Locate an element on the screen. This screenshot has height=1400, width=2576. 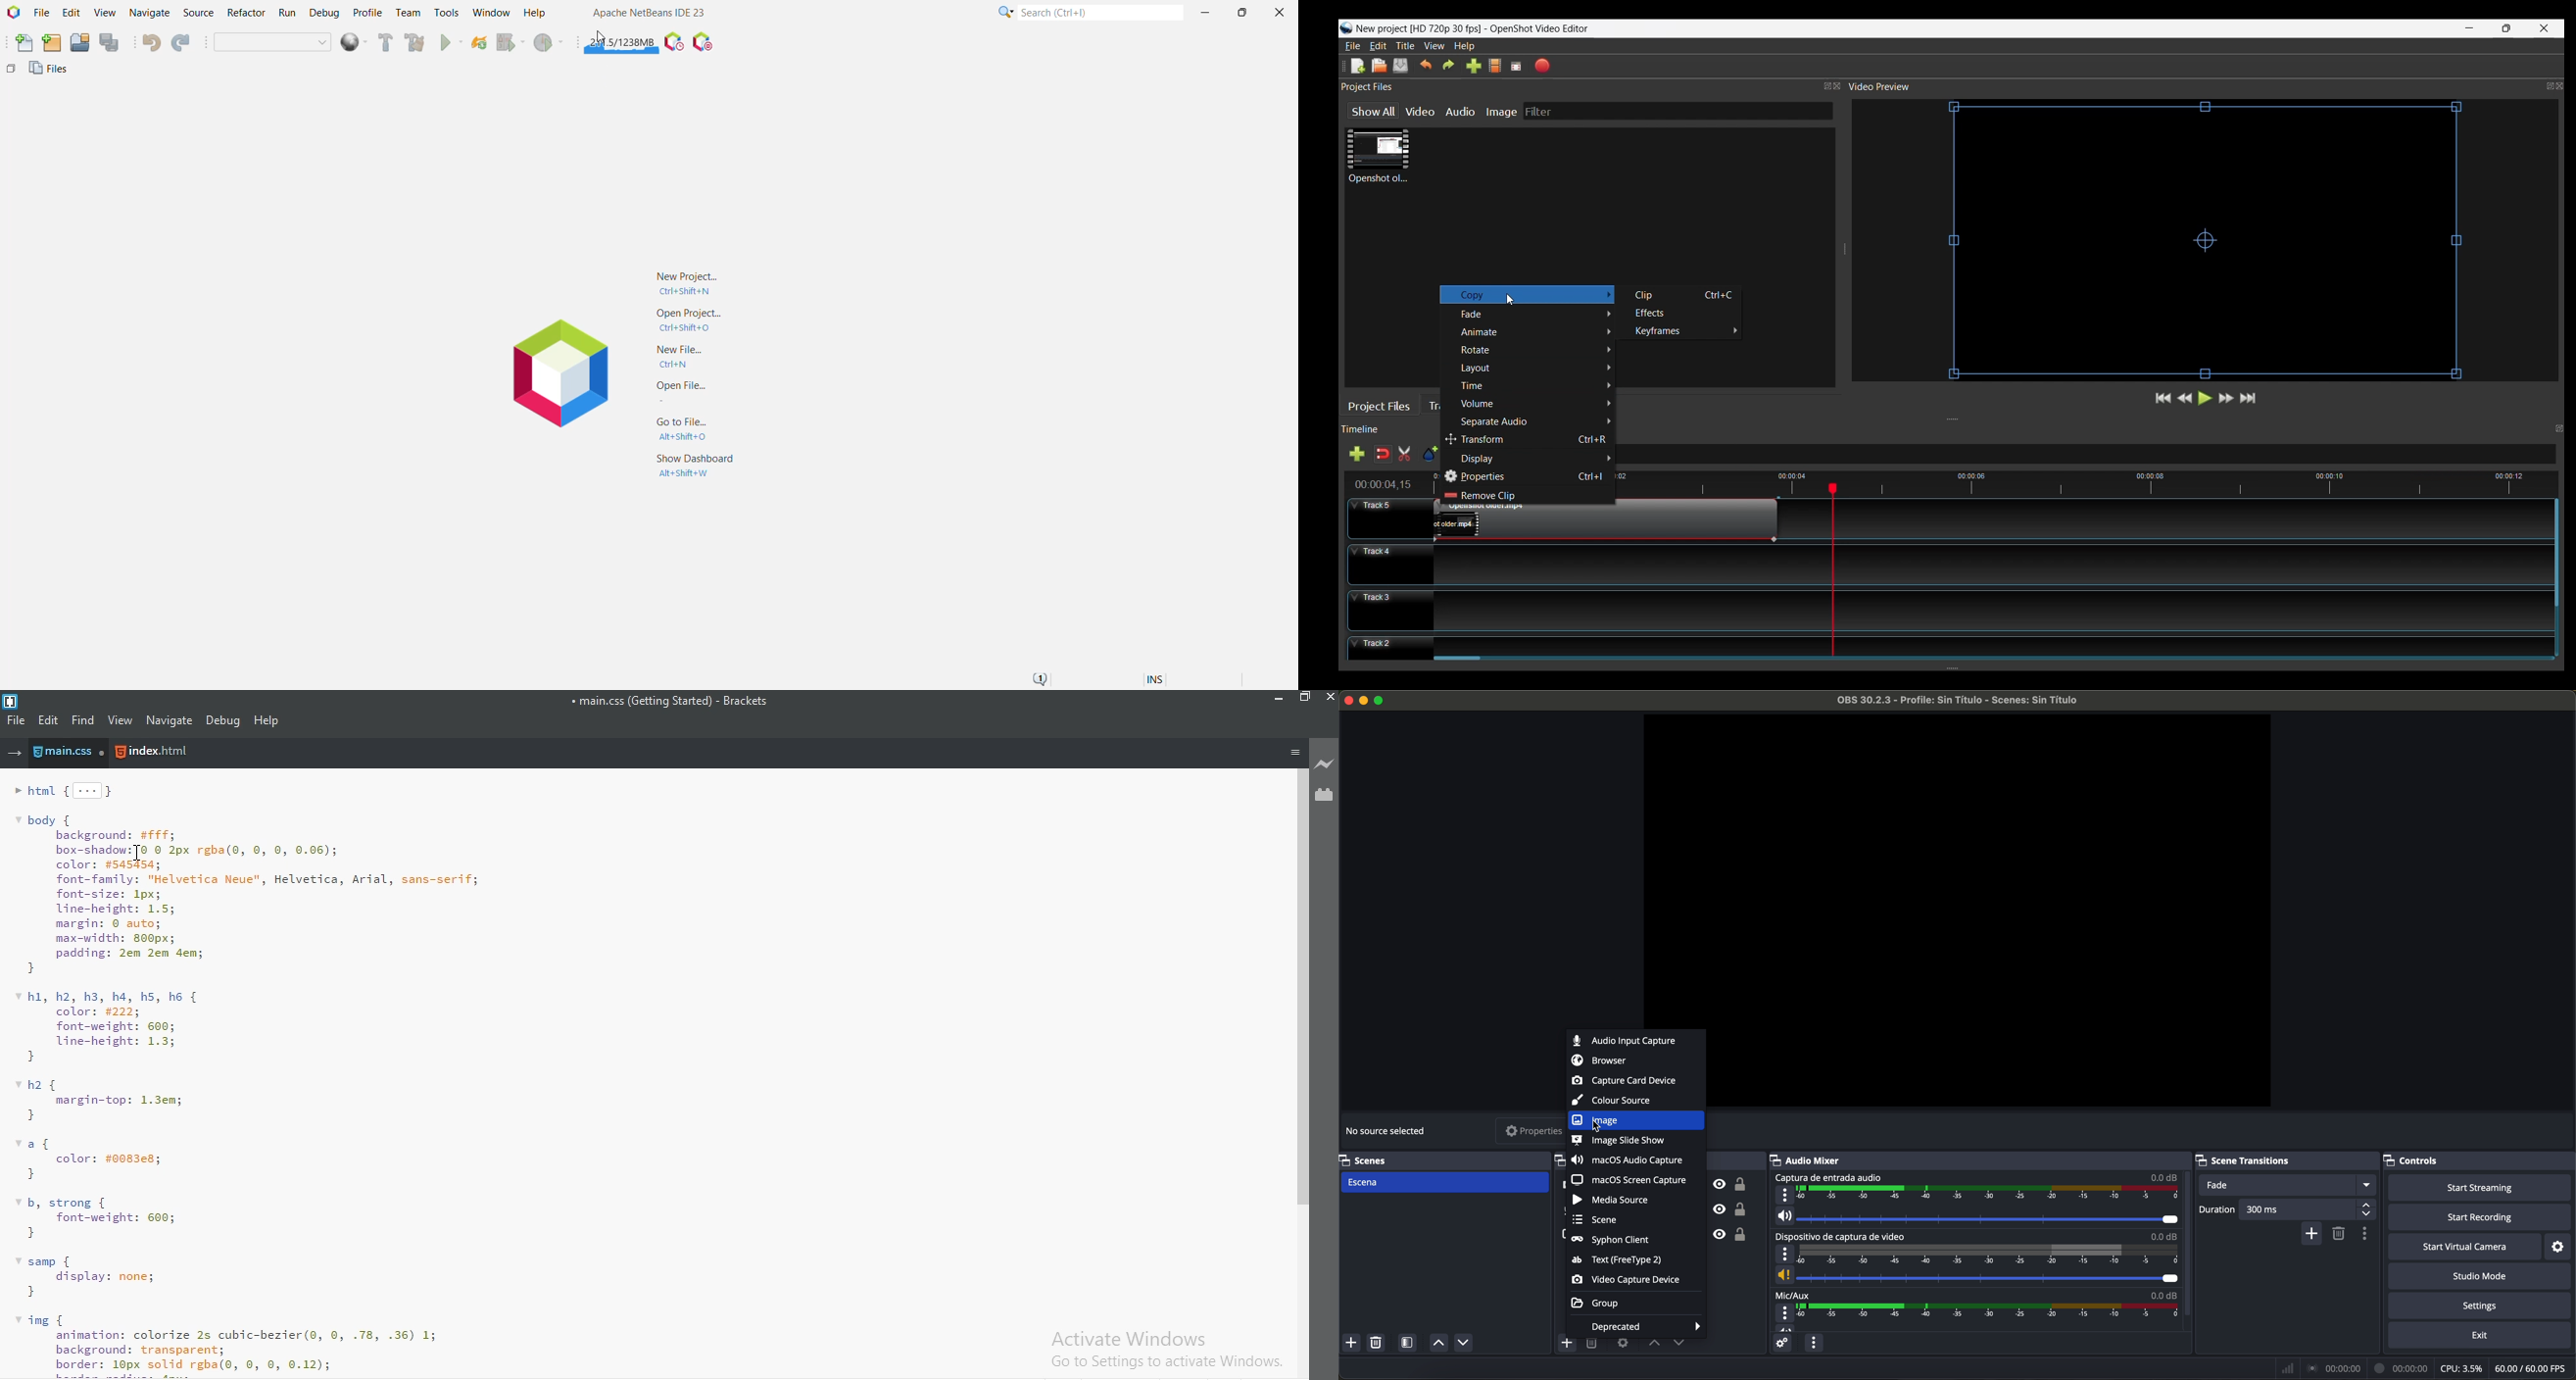
Restore is located at coordinates (2505, 28).